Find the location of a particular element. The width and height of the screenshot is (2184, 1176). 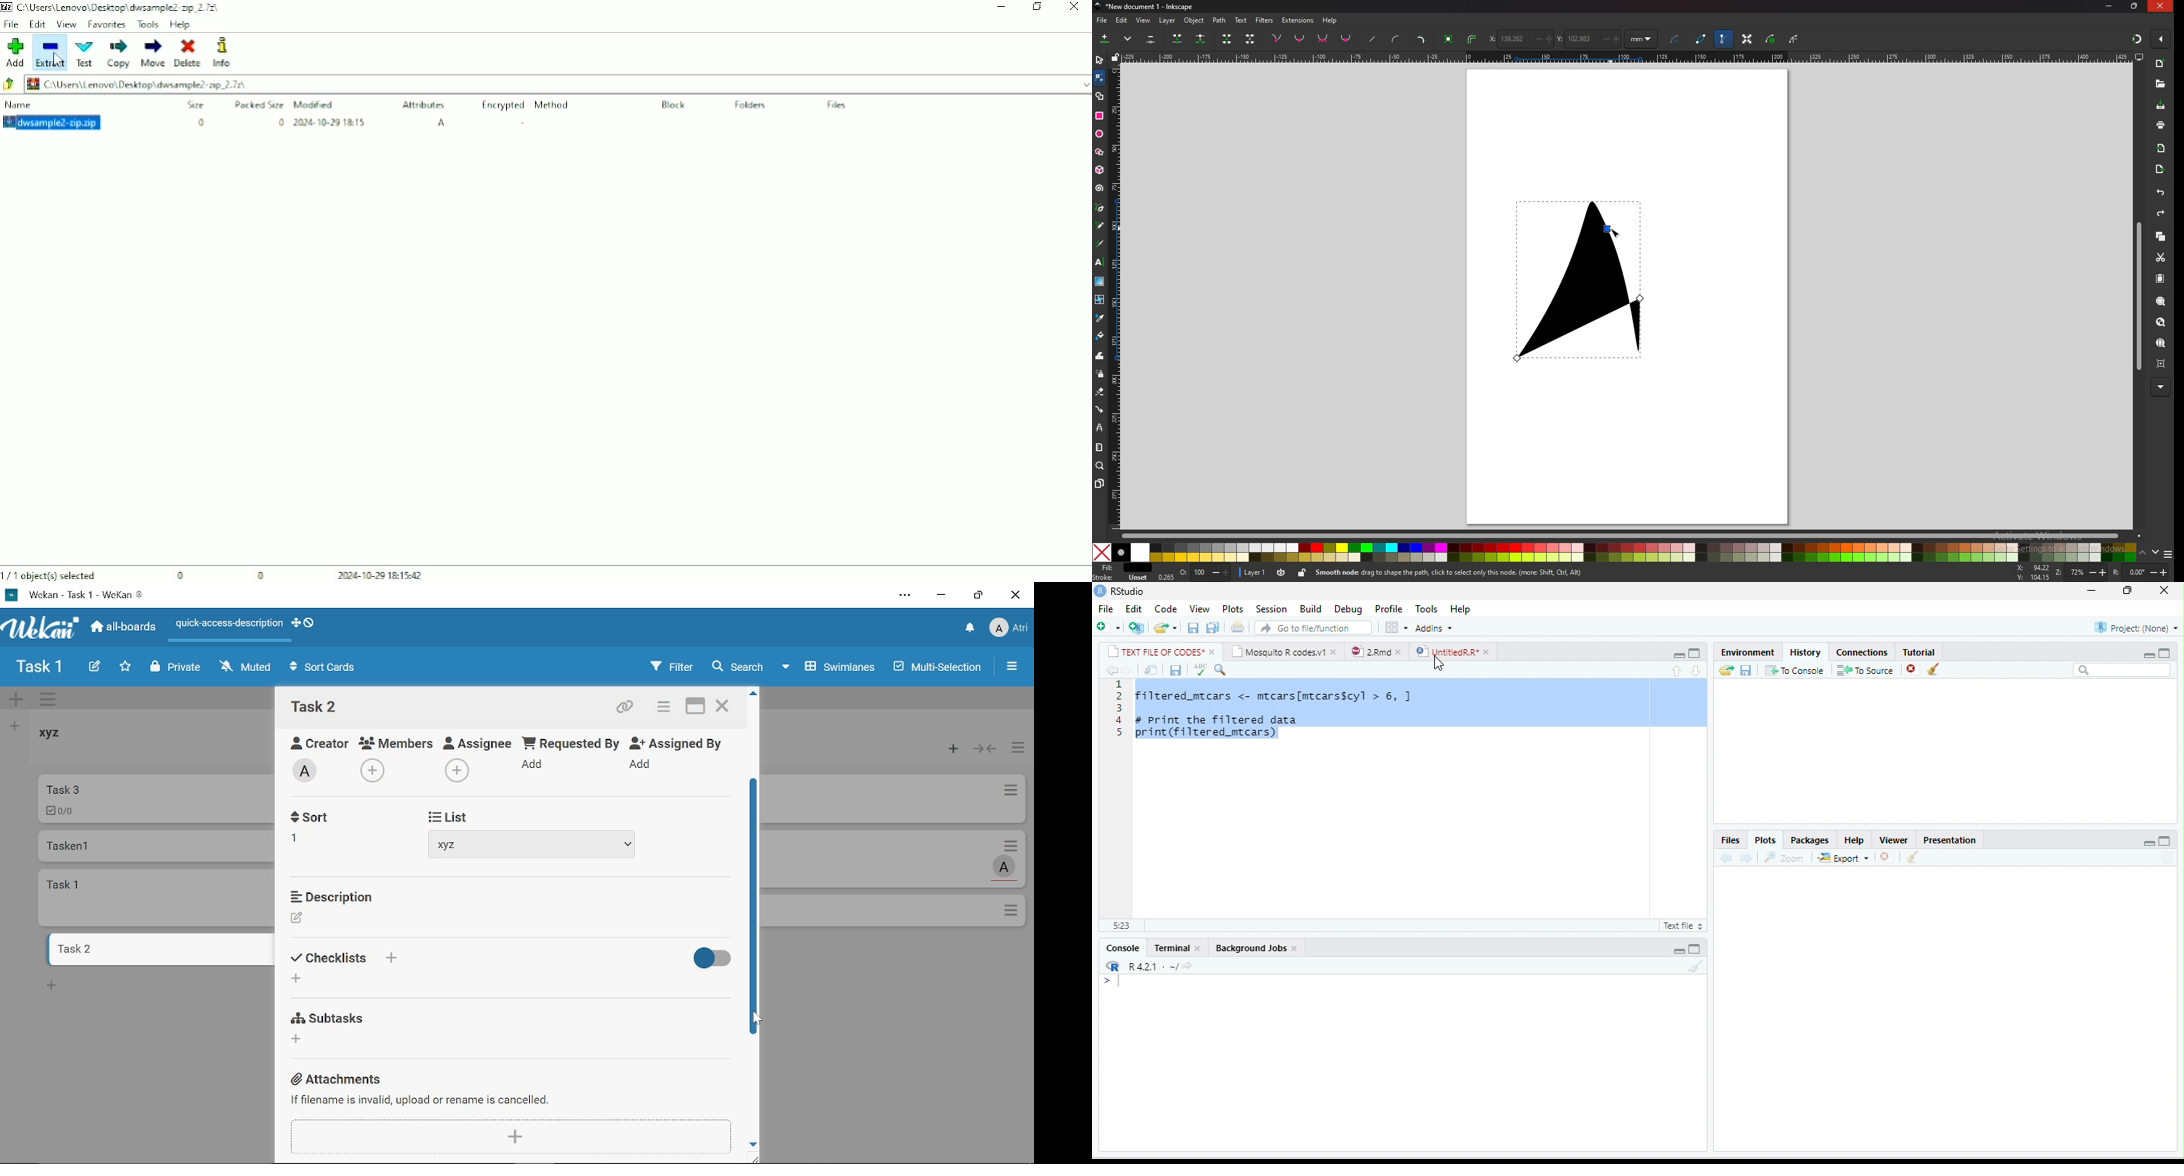

Close is located at coordinates (1074, 7).